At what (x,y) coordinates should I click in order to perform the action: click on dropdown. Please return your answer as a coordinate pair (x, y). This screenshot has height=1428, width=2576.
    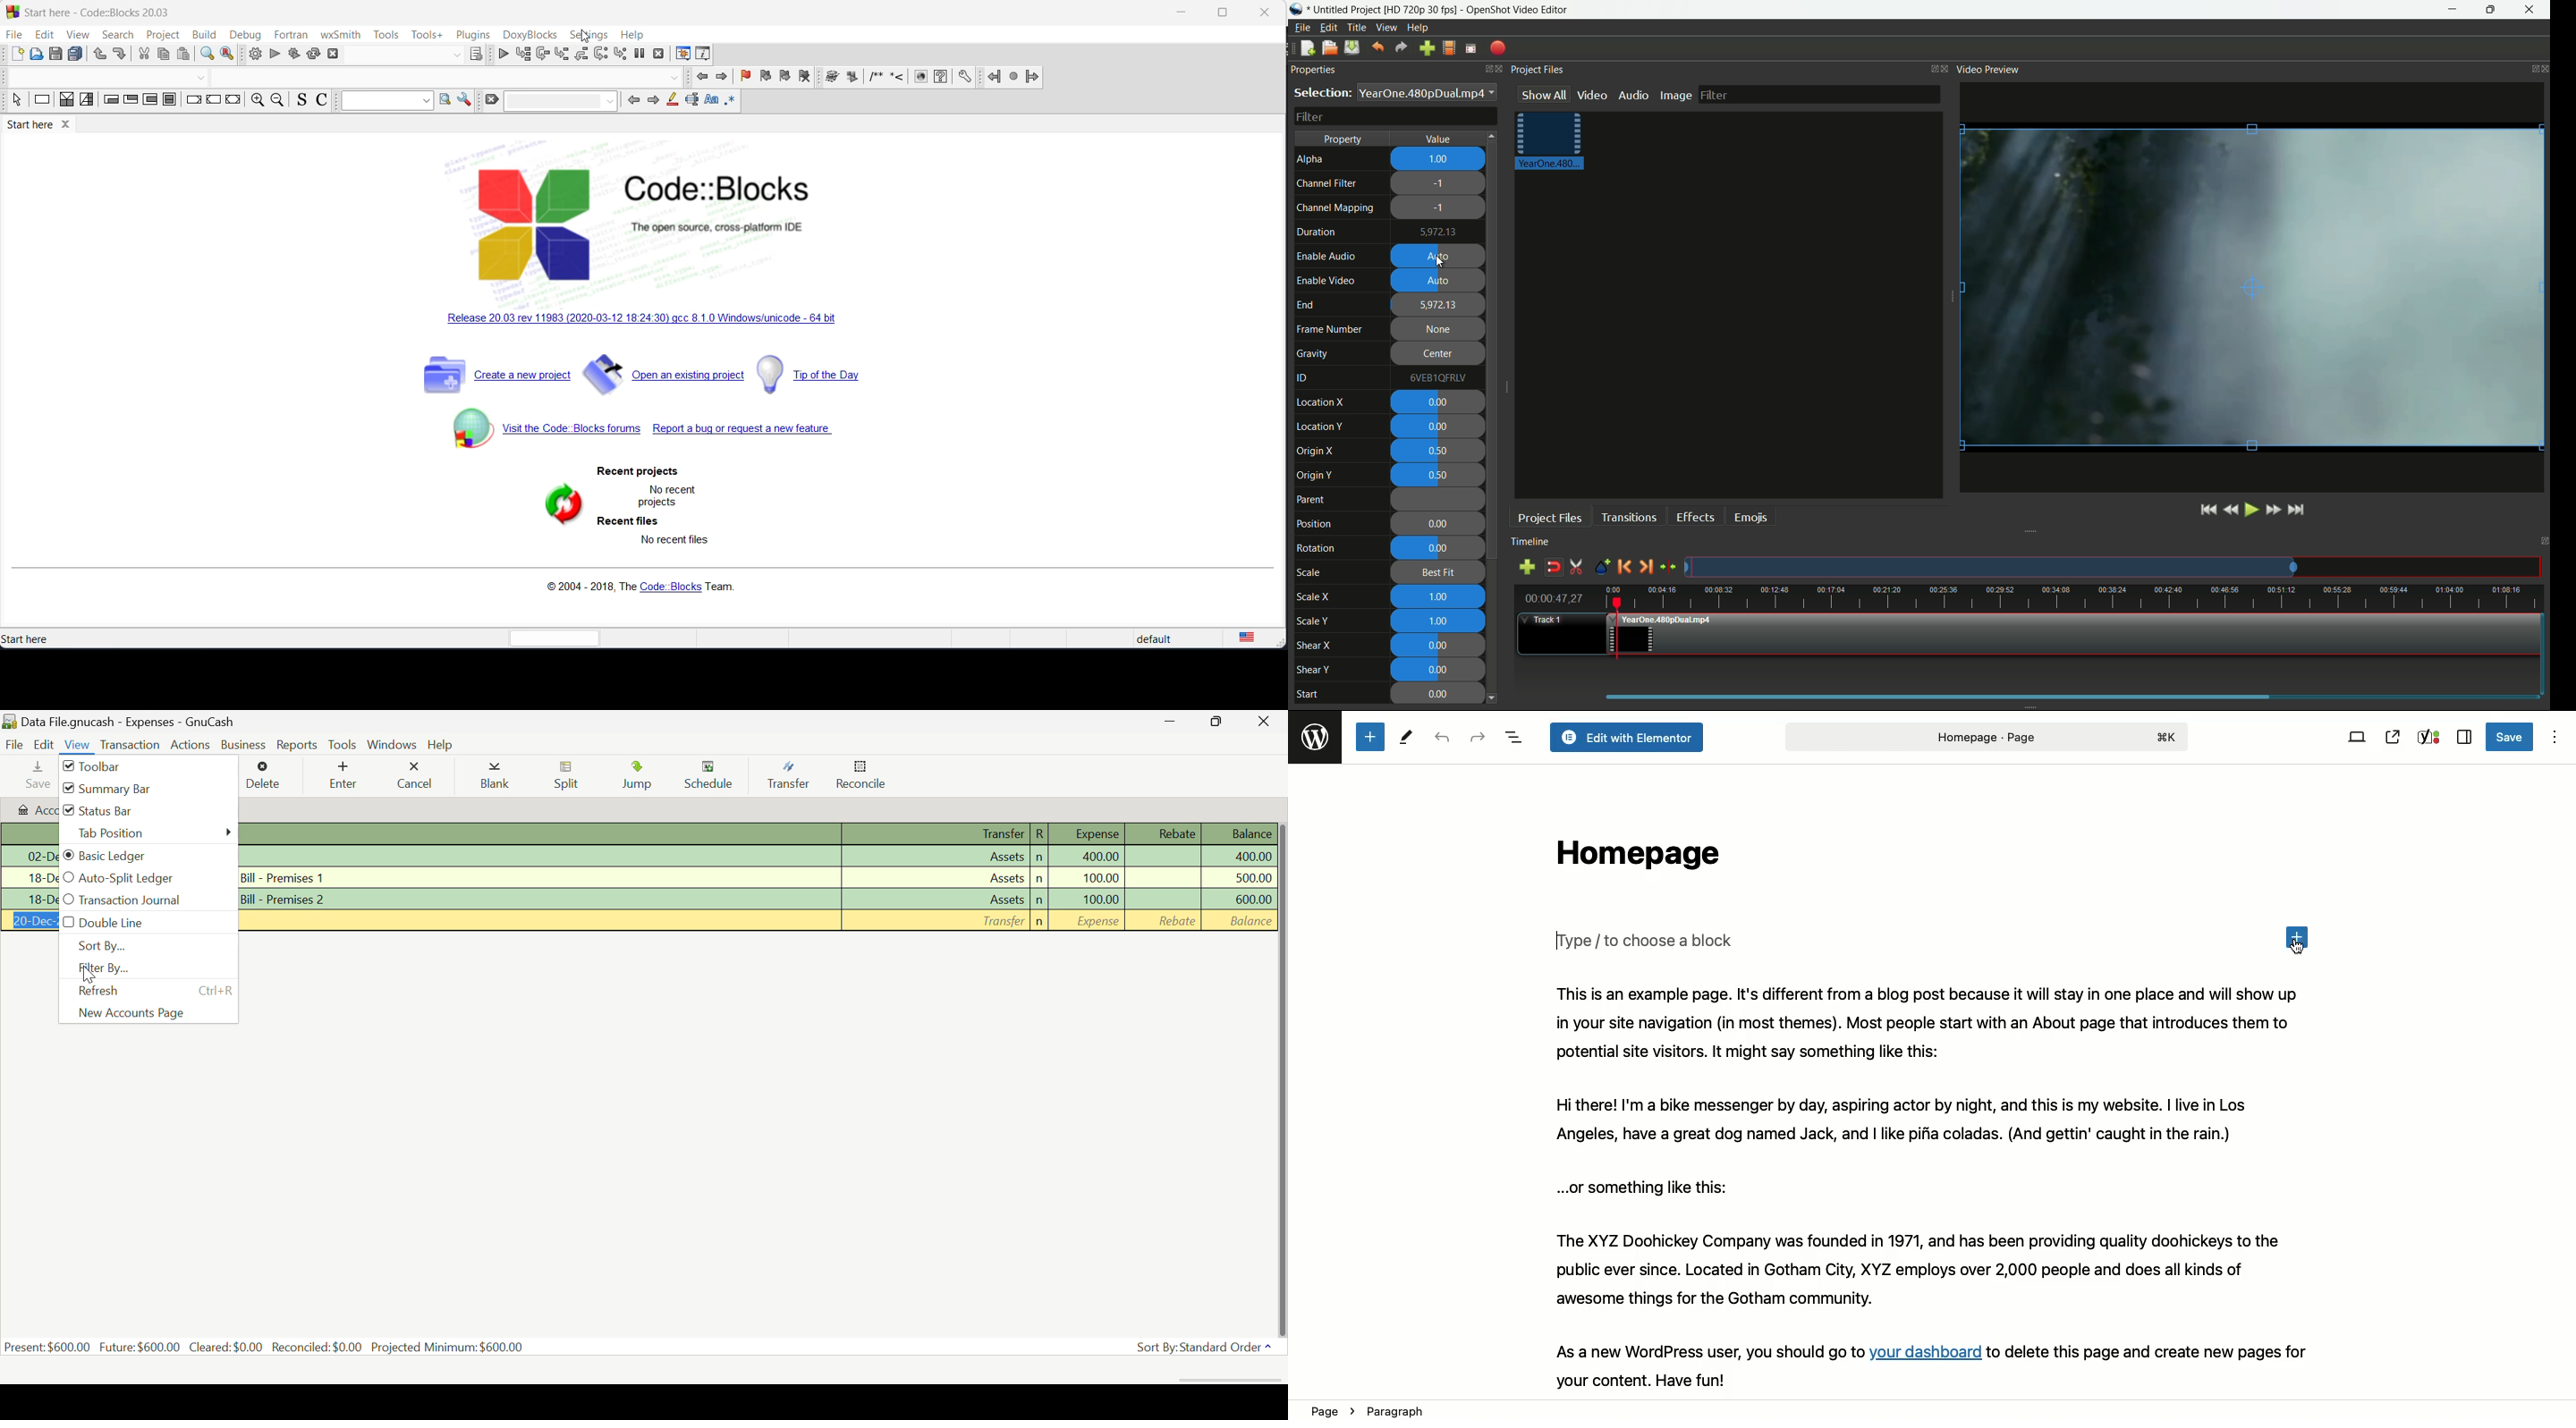
    Looking at the image, I should click on (203, 78).